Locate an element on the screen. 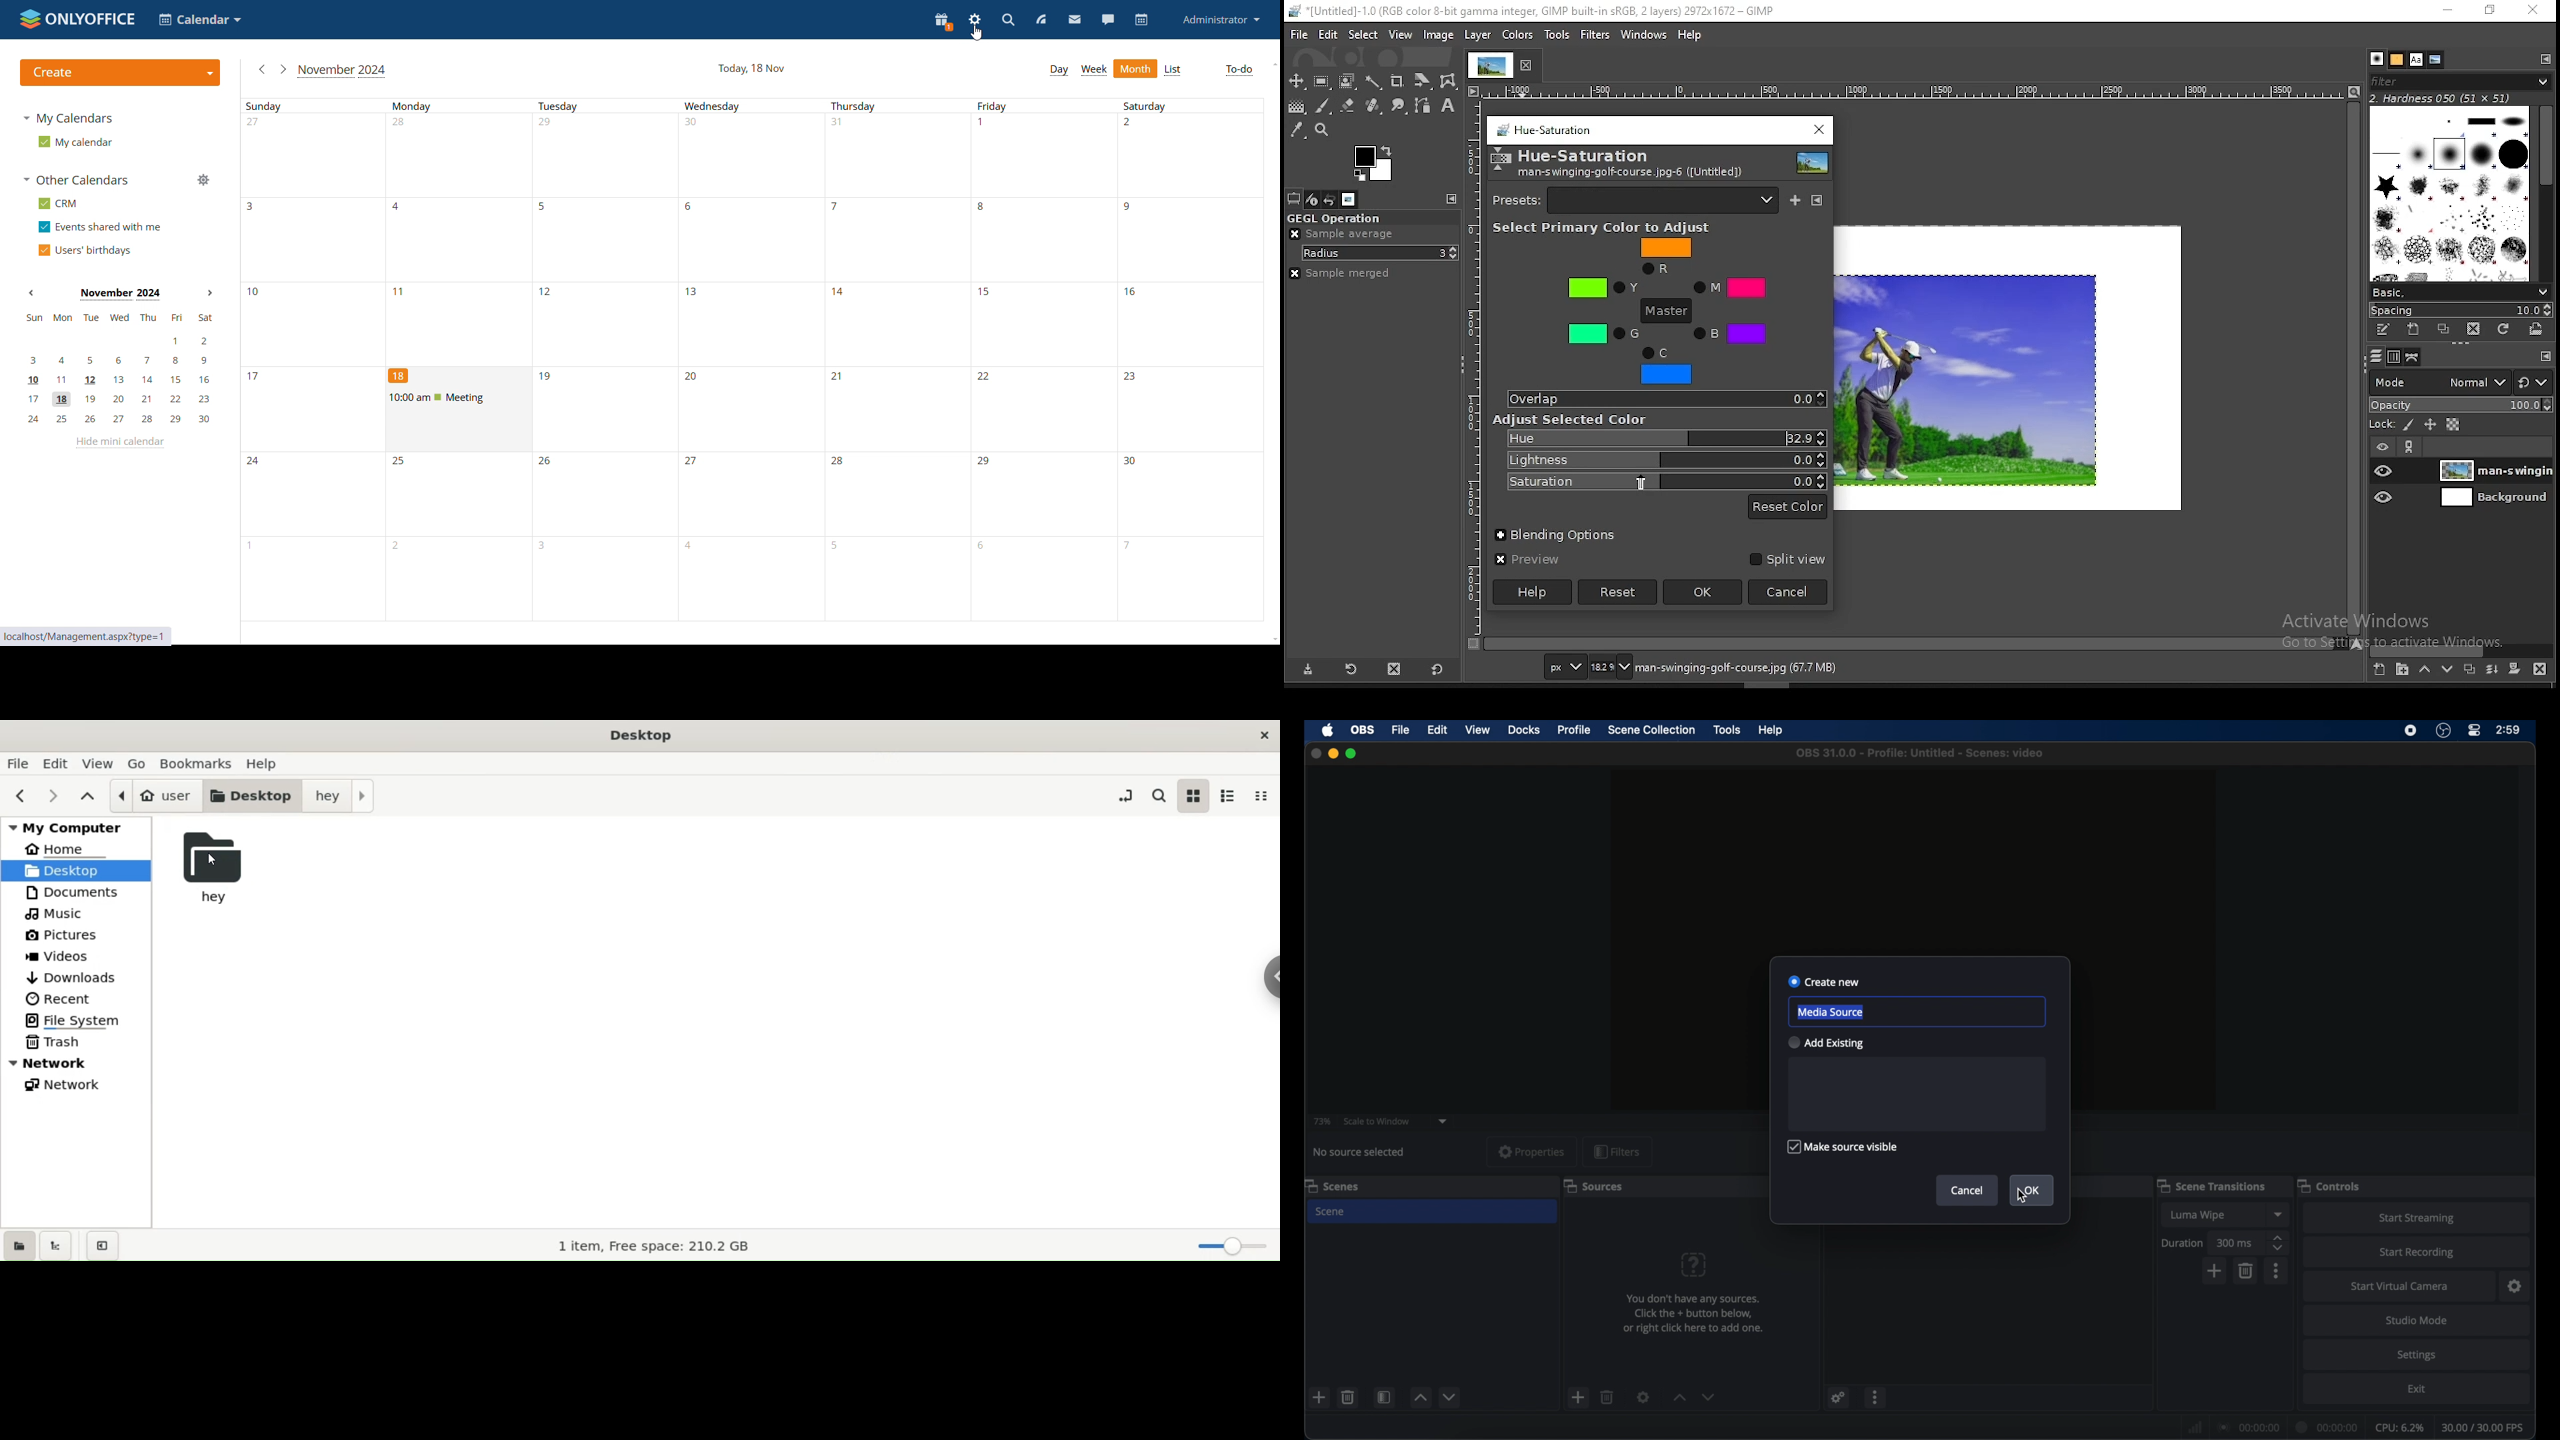  no source selected is located at coordinates (1361, 1152).